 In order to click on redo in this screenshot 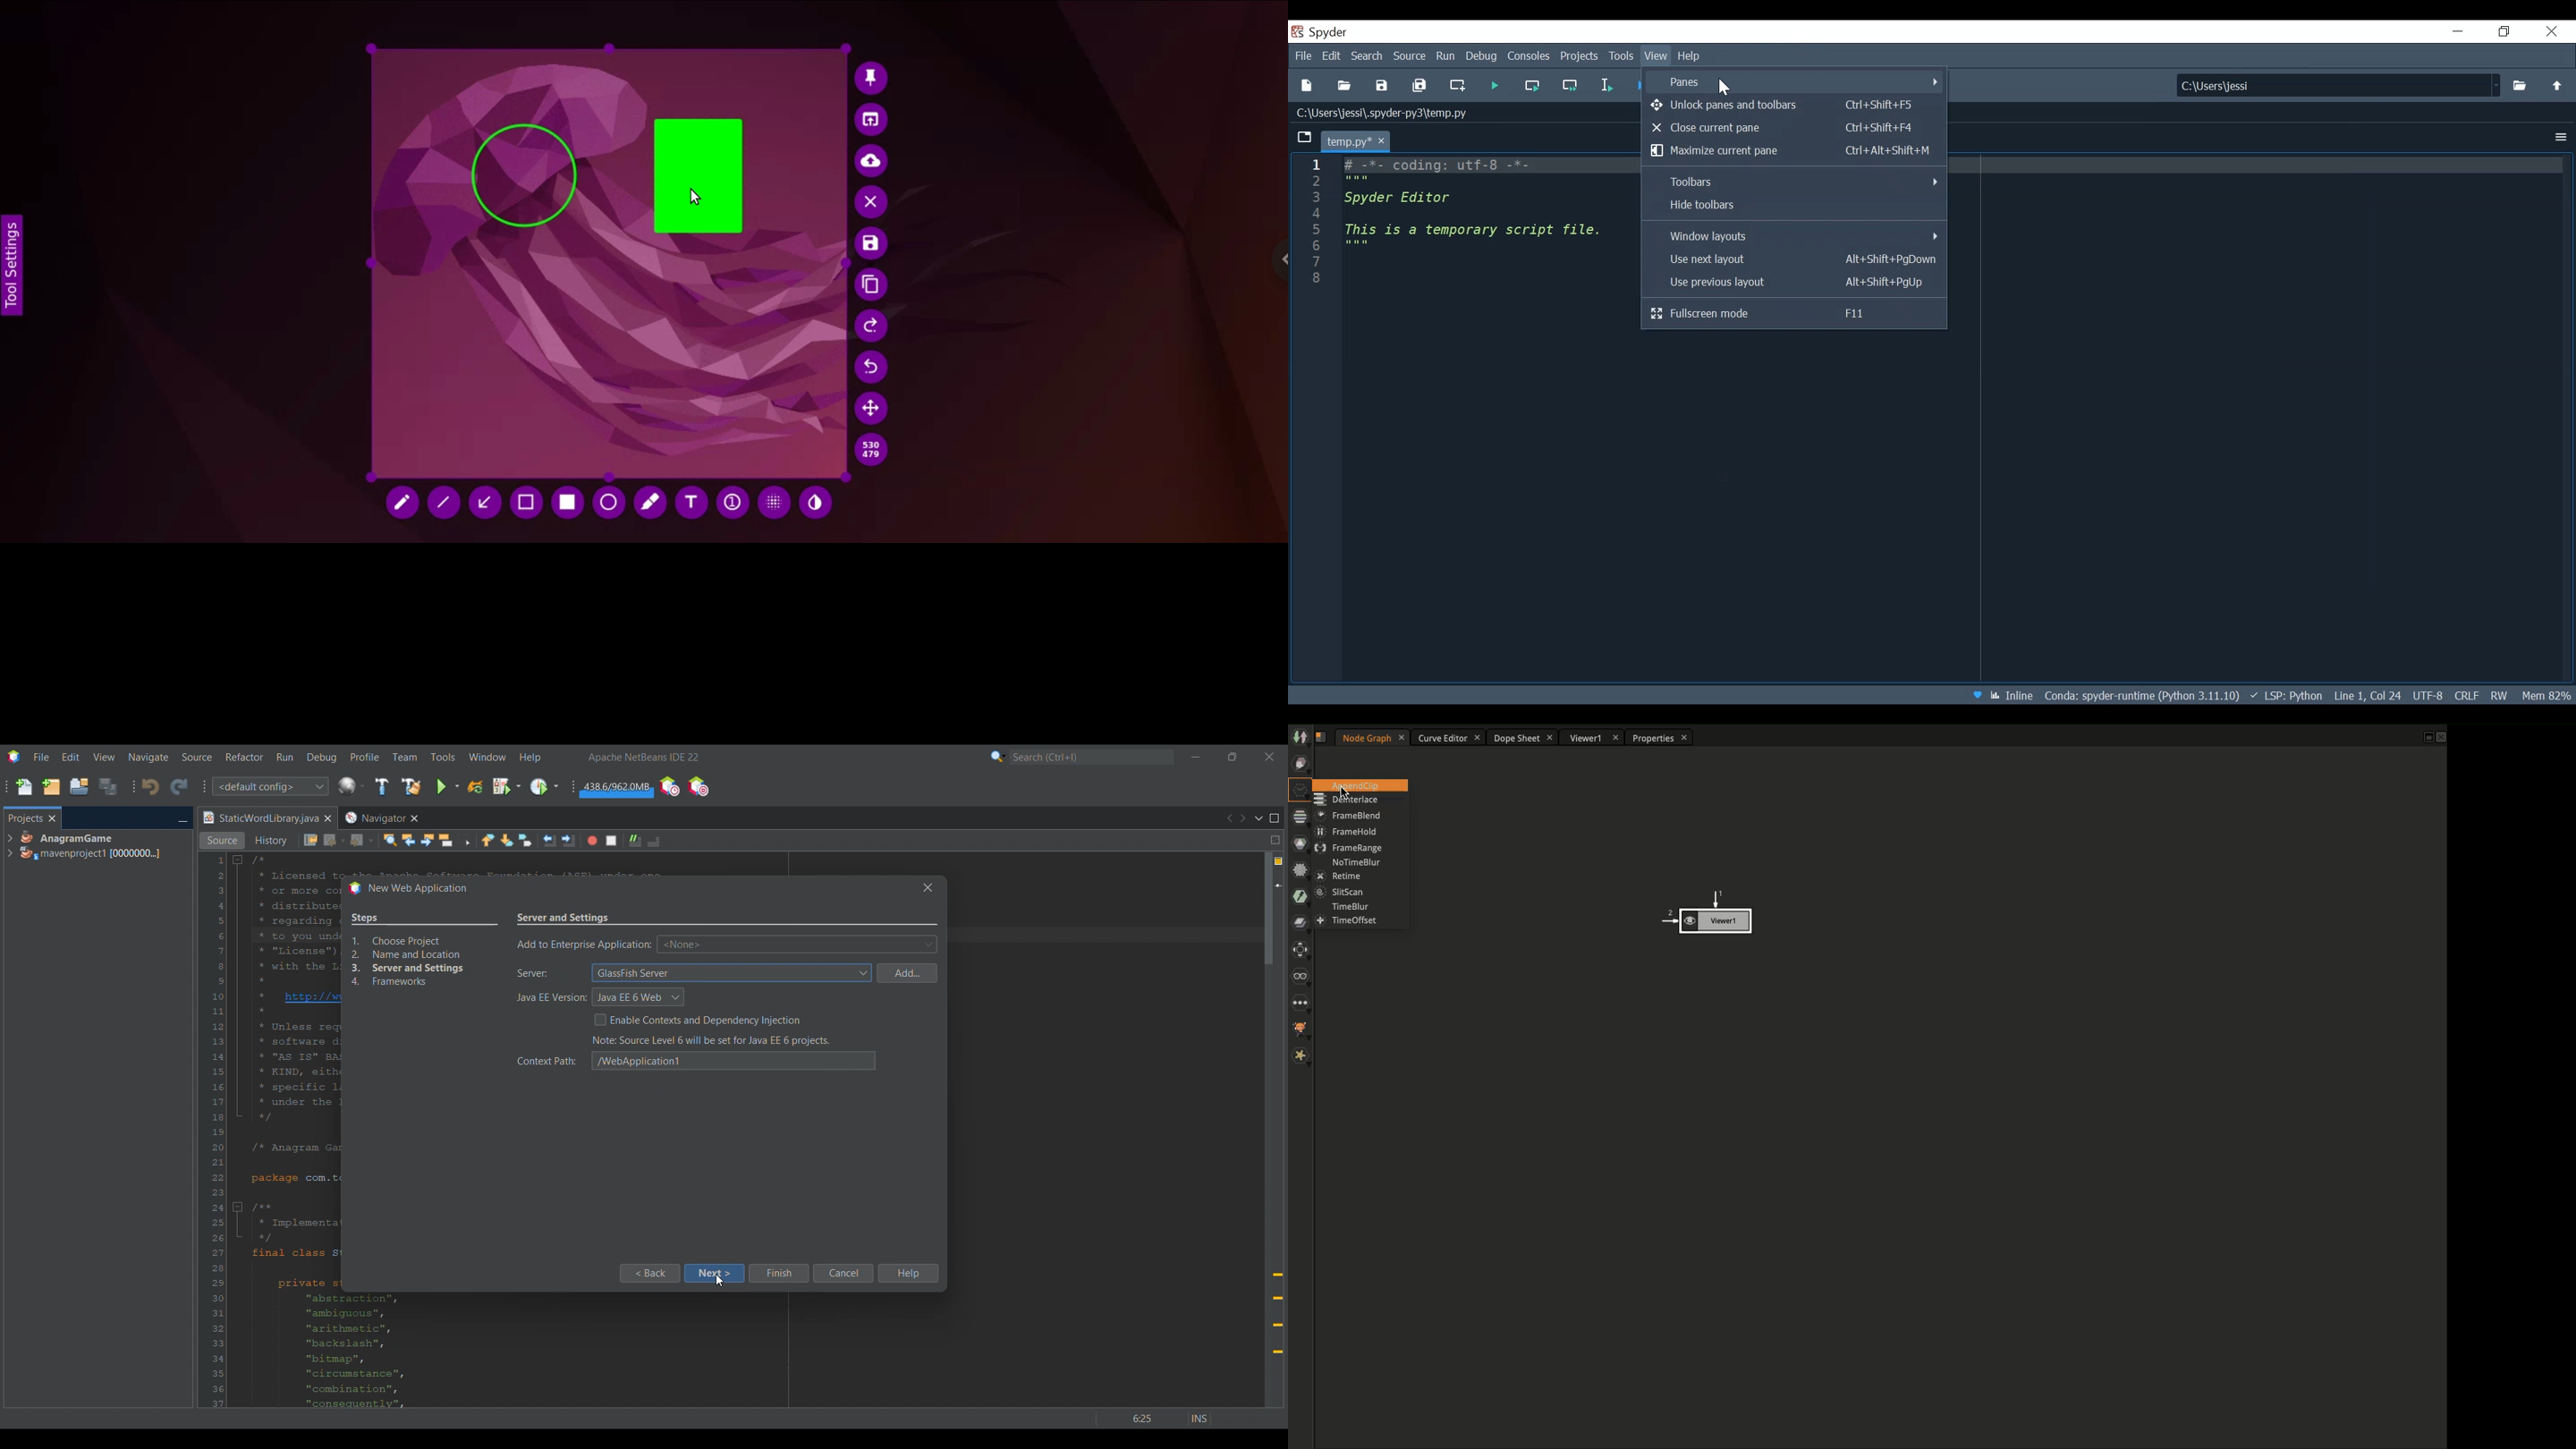, I will do `click(871, 366)`.